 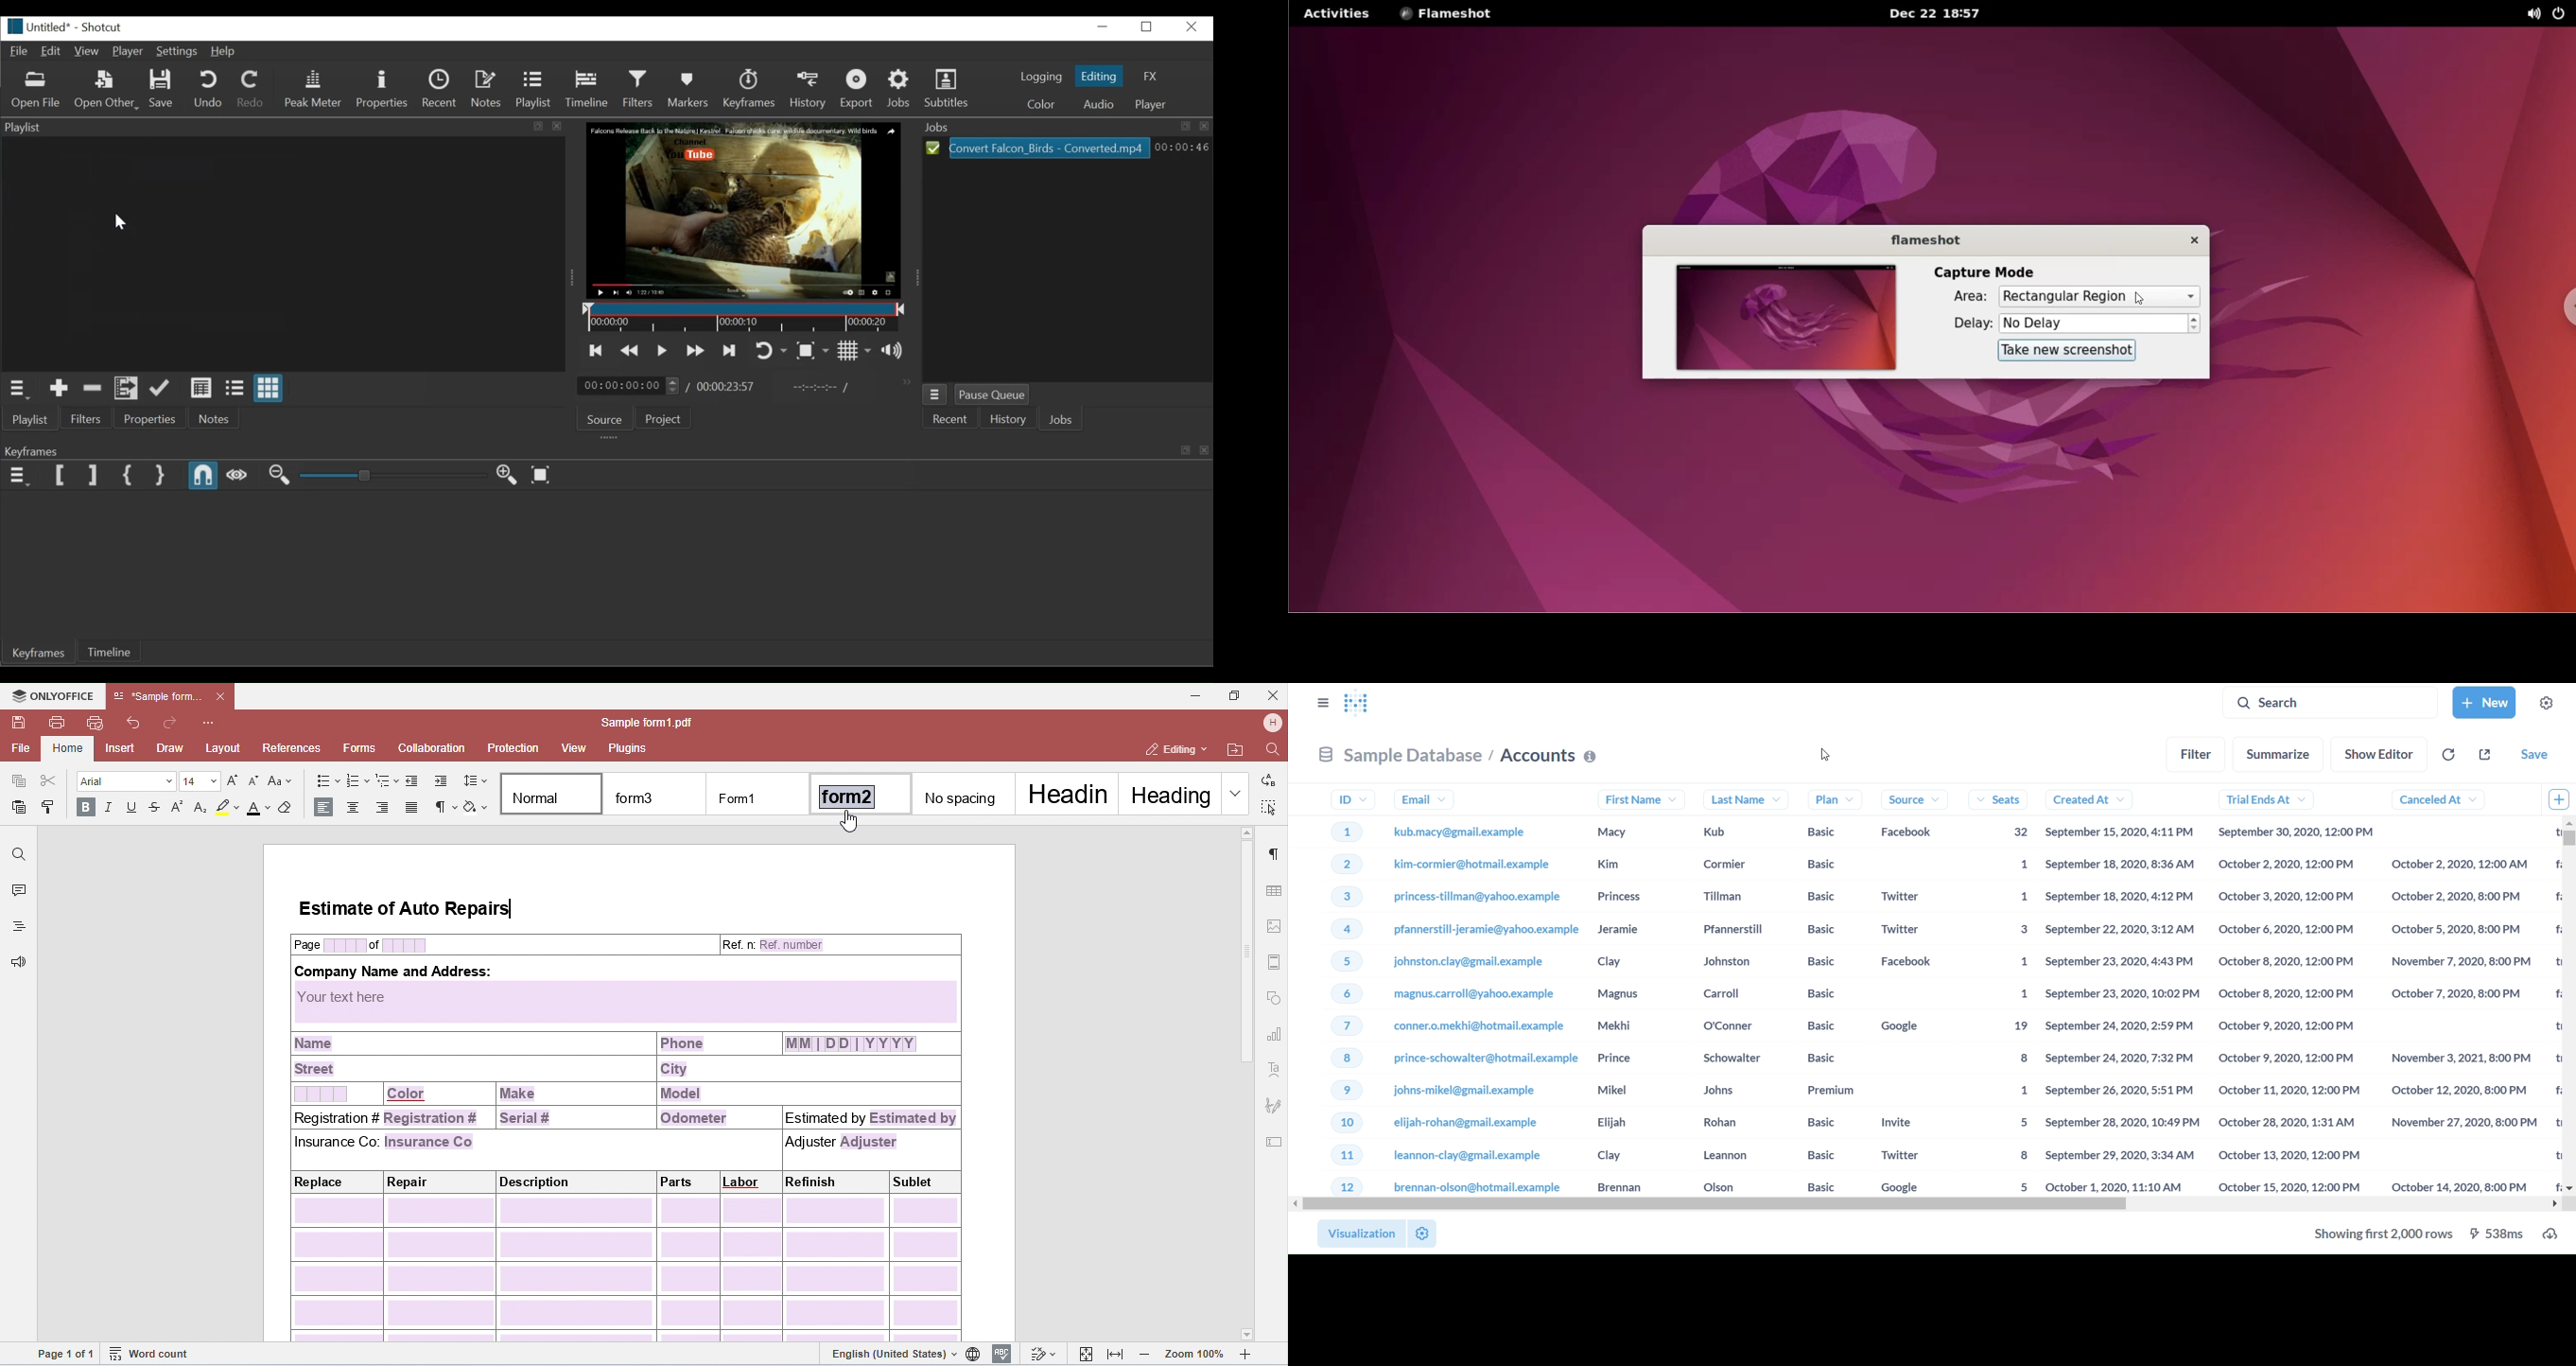 What do you see at coordinates (123, 221) in the screenshot?
I see `Pointer` at bounding box center [123, 221].